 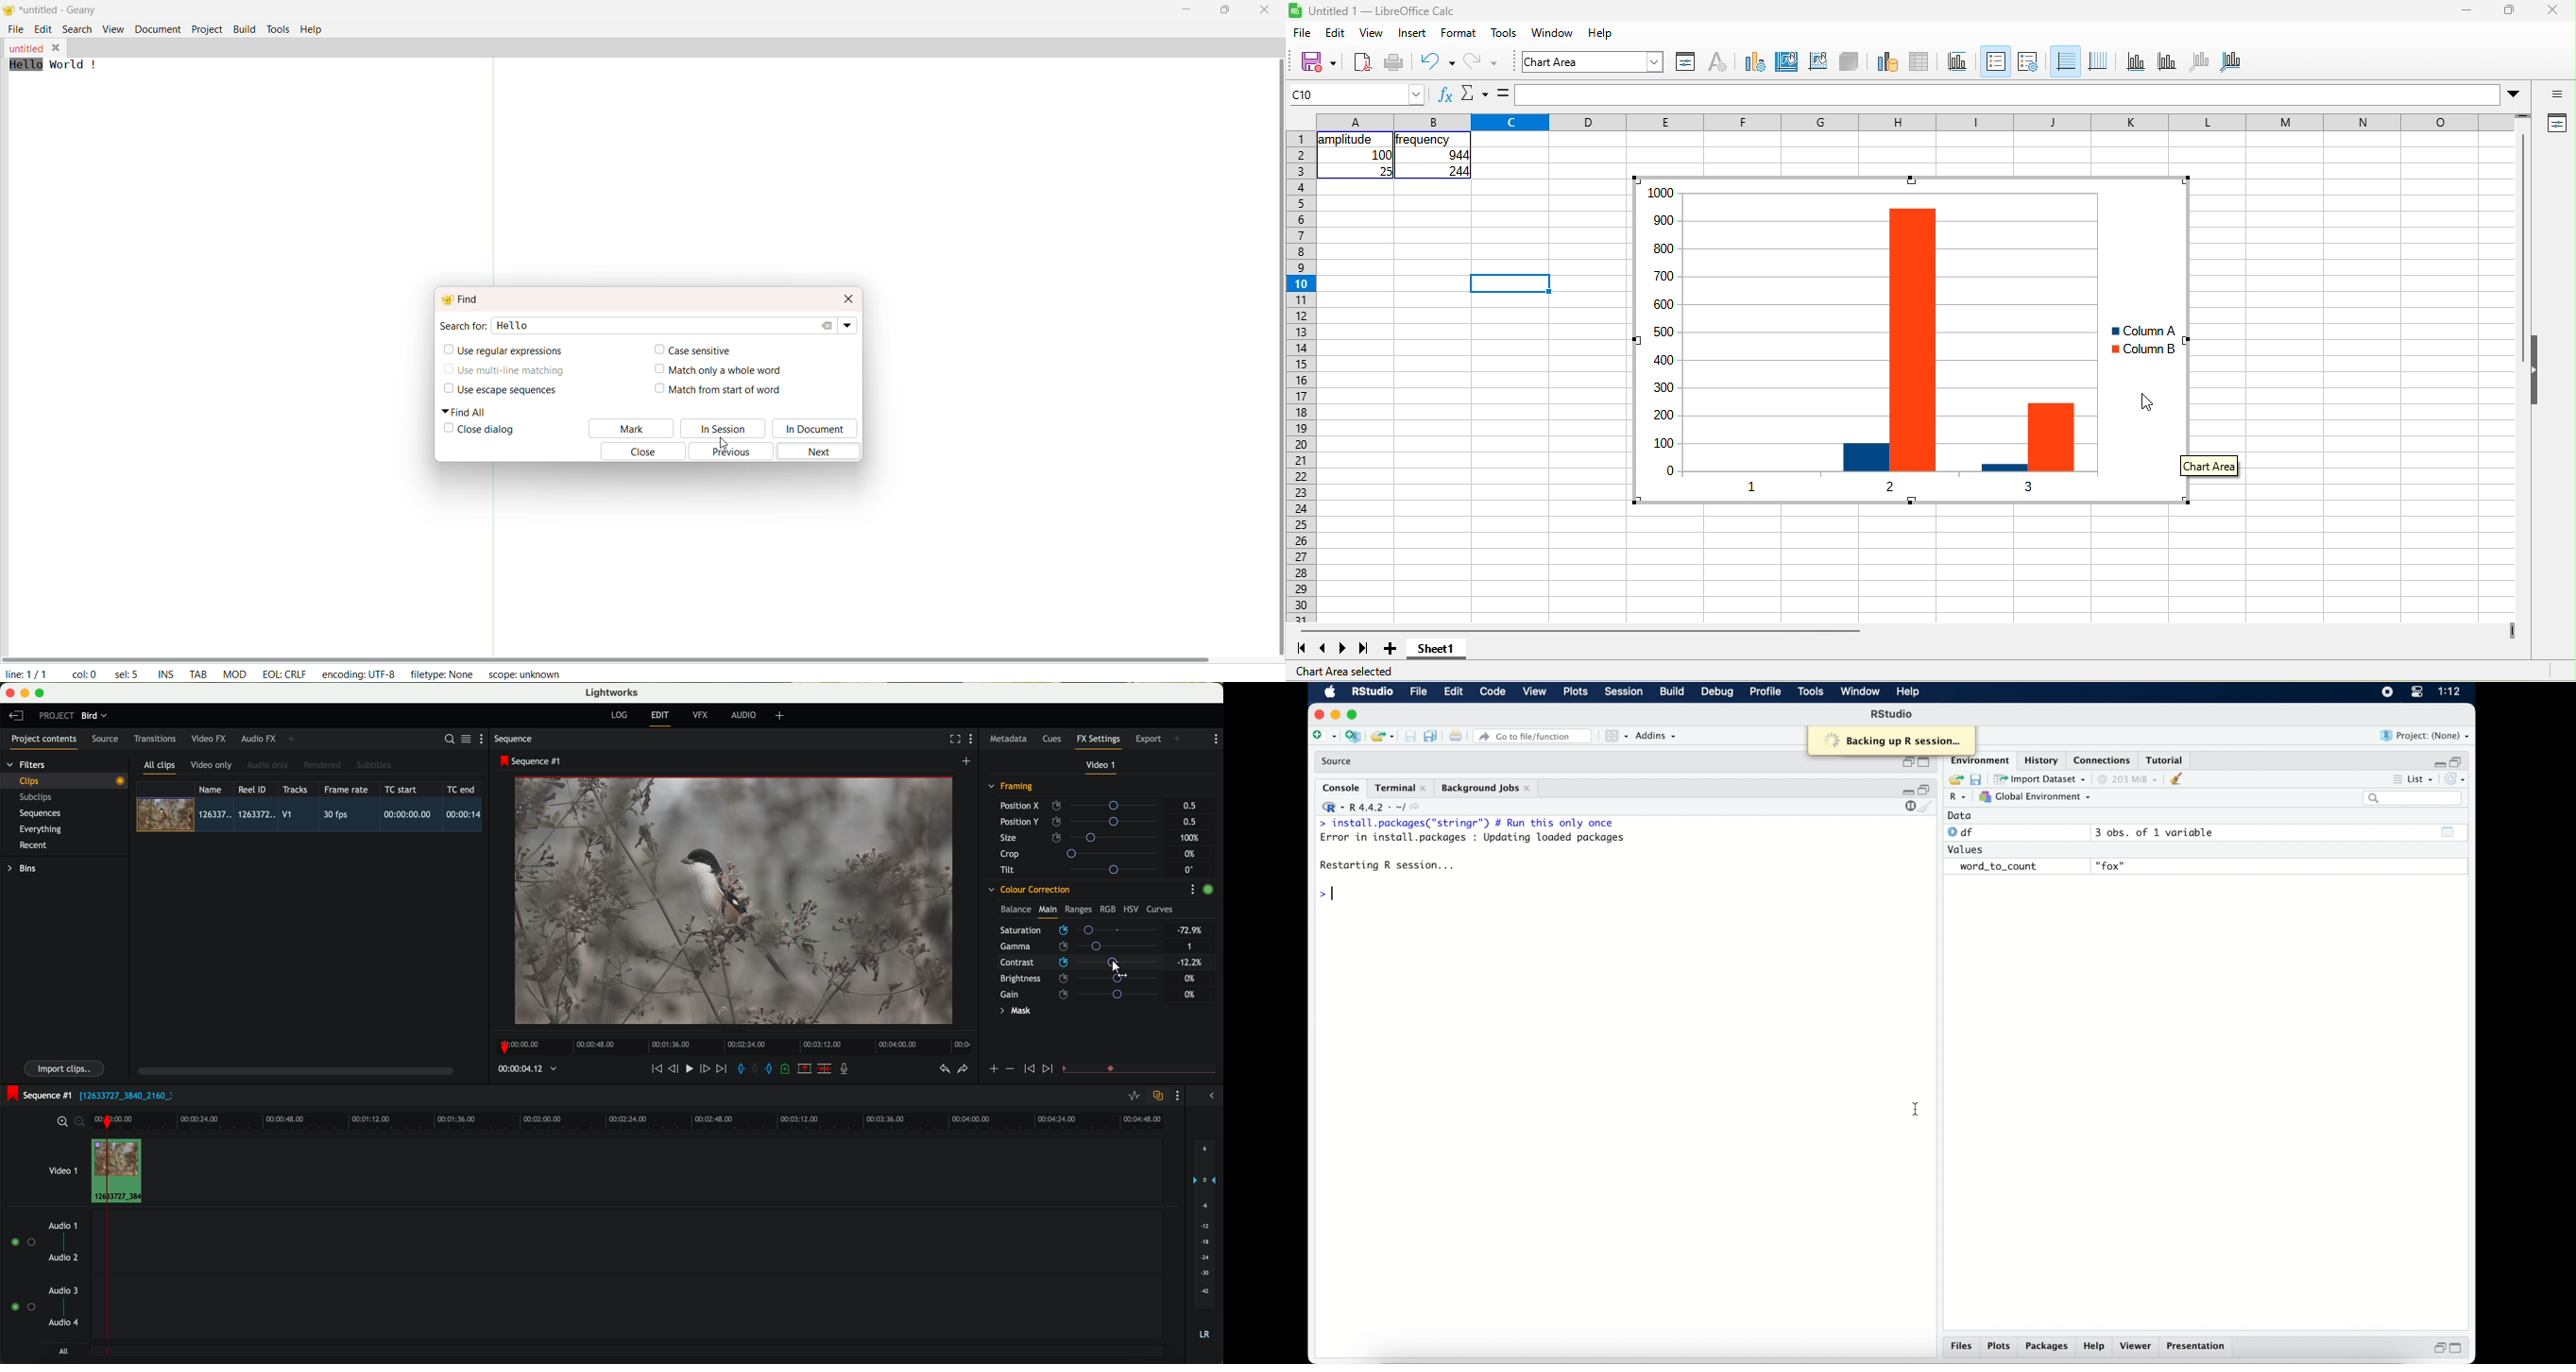 What do you see at coordinates (2040, 760) in the screenshot?
I see `history` at bounding box center [2040, 760].